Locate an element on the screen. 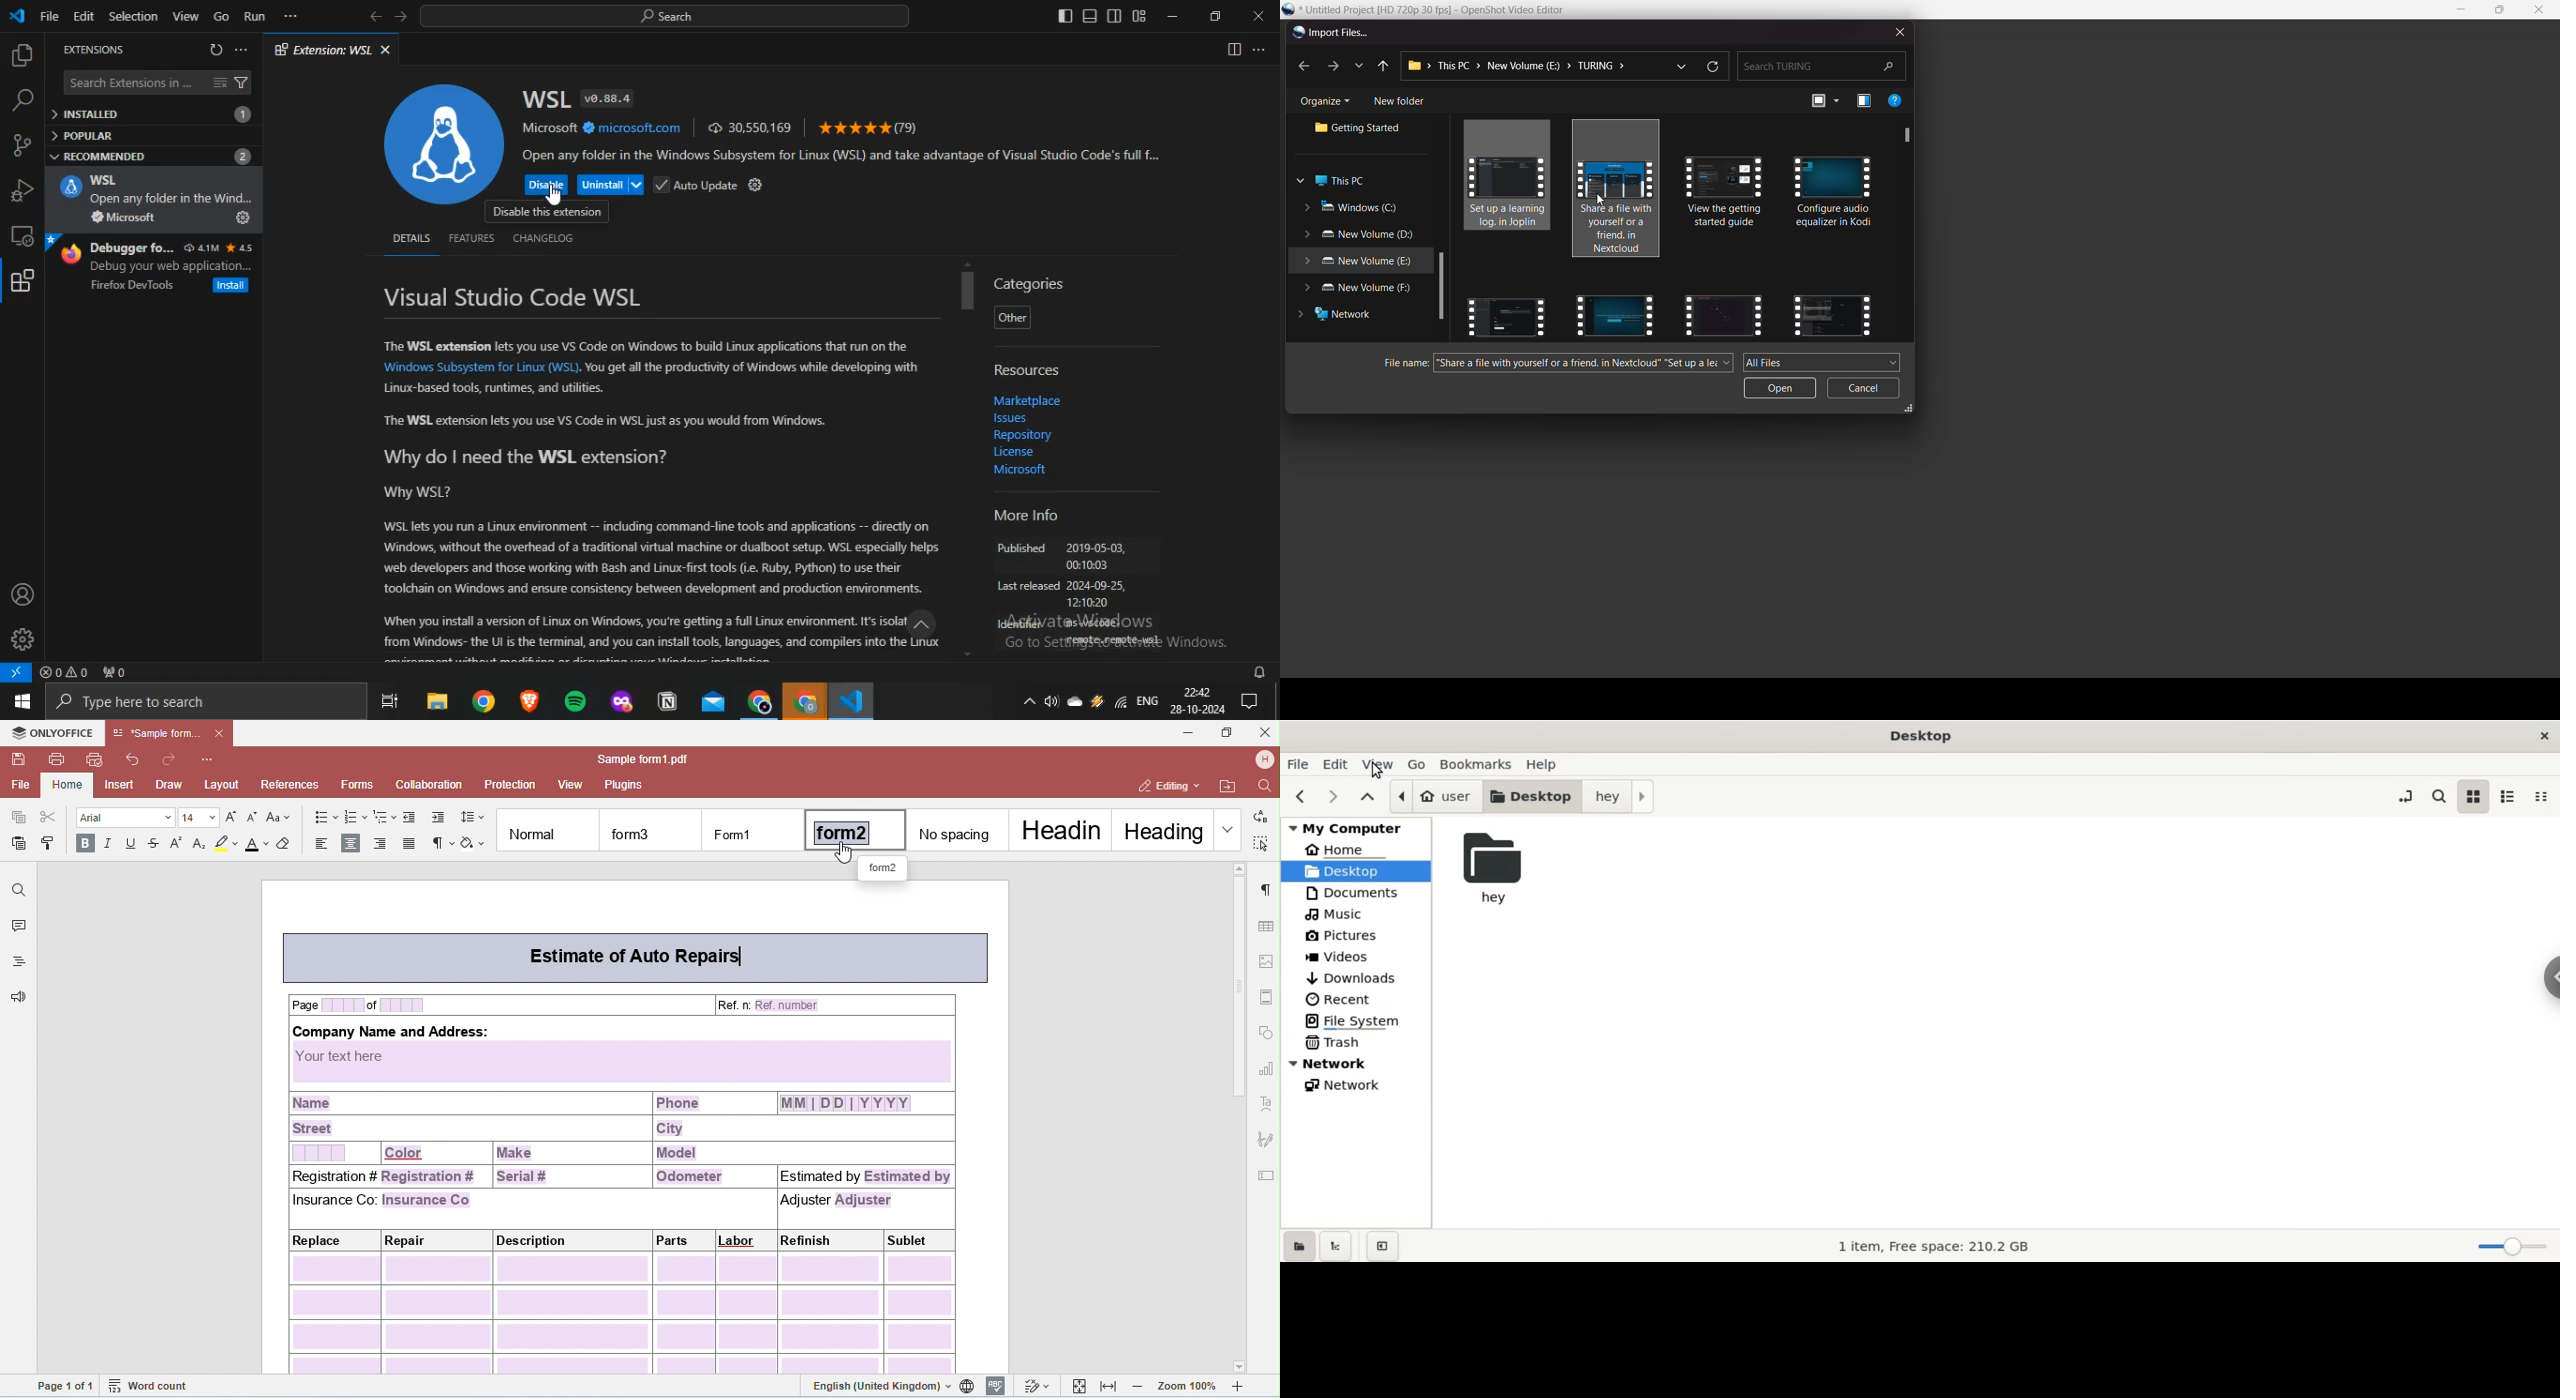  file is located at coordinates (1301, 765).